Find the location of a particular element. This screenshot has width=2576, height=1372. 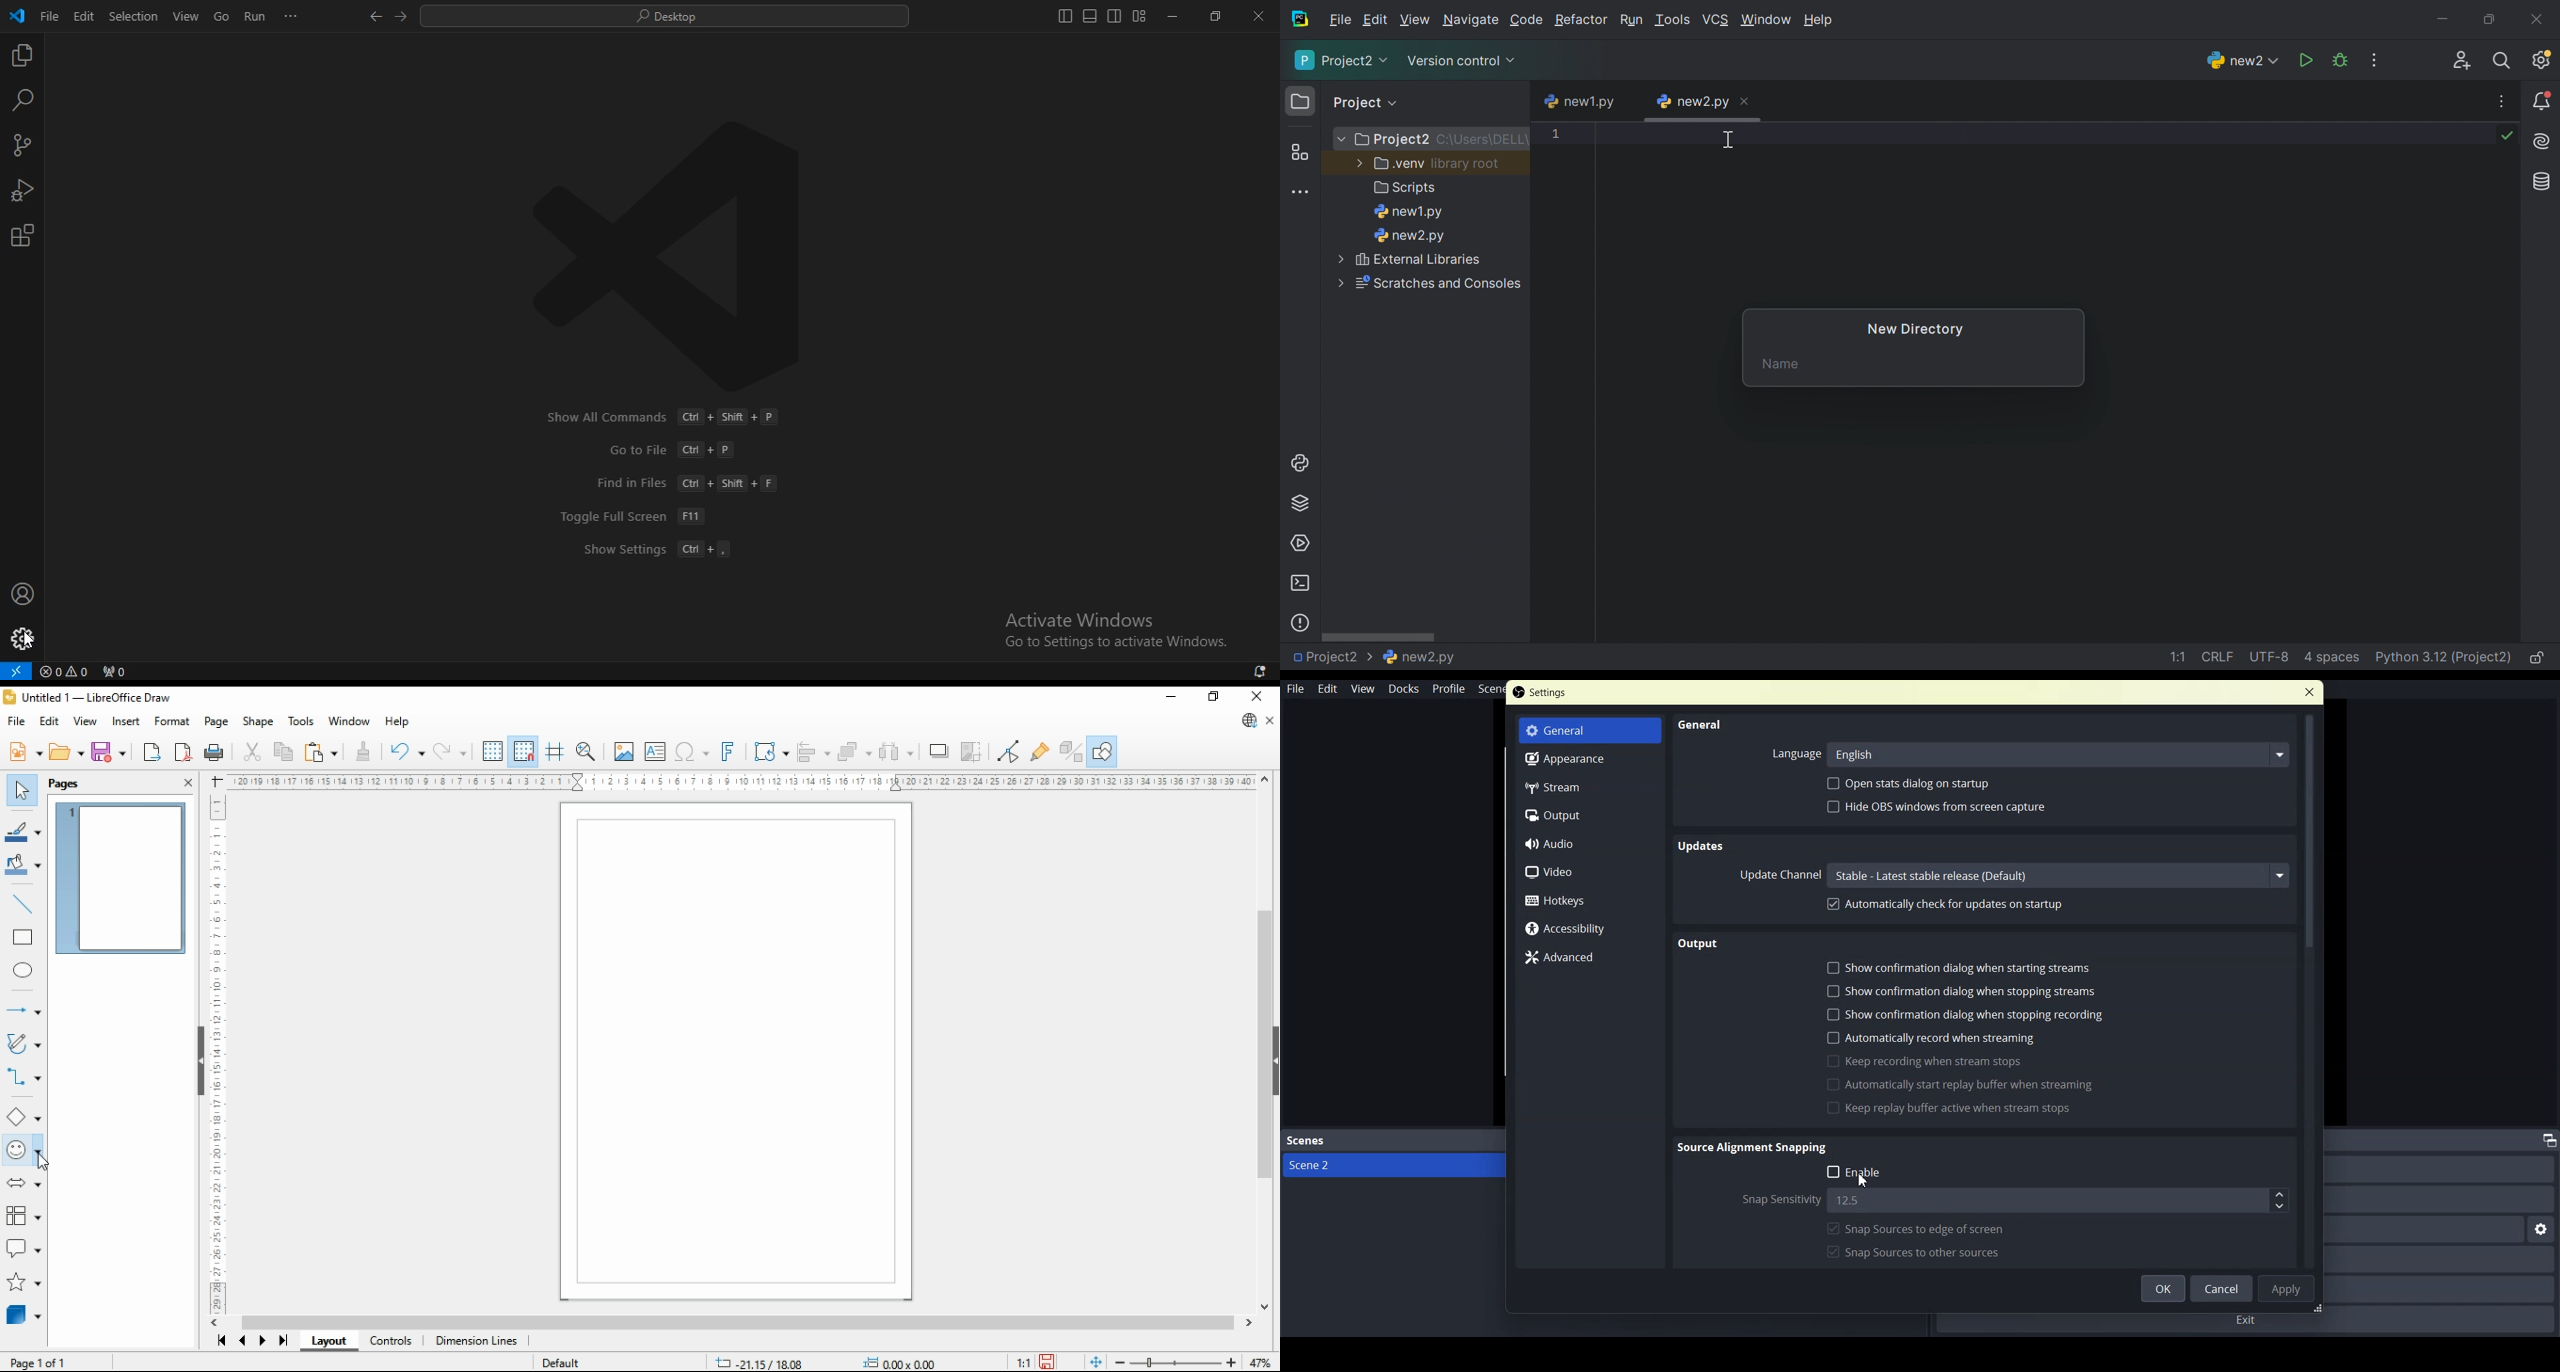

fit page to window is located at coordinates (1095, 1362).